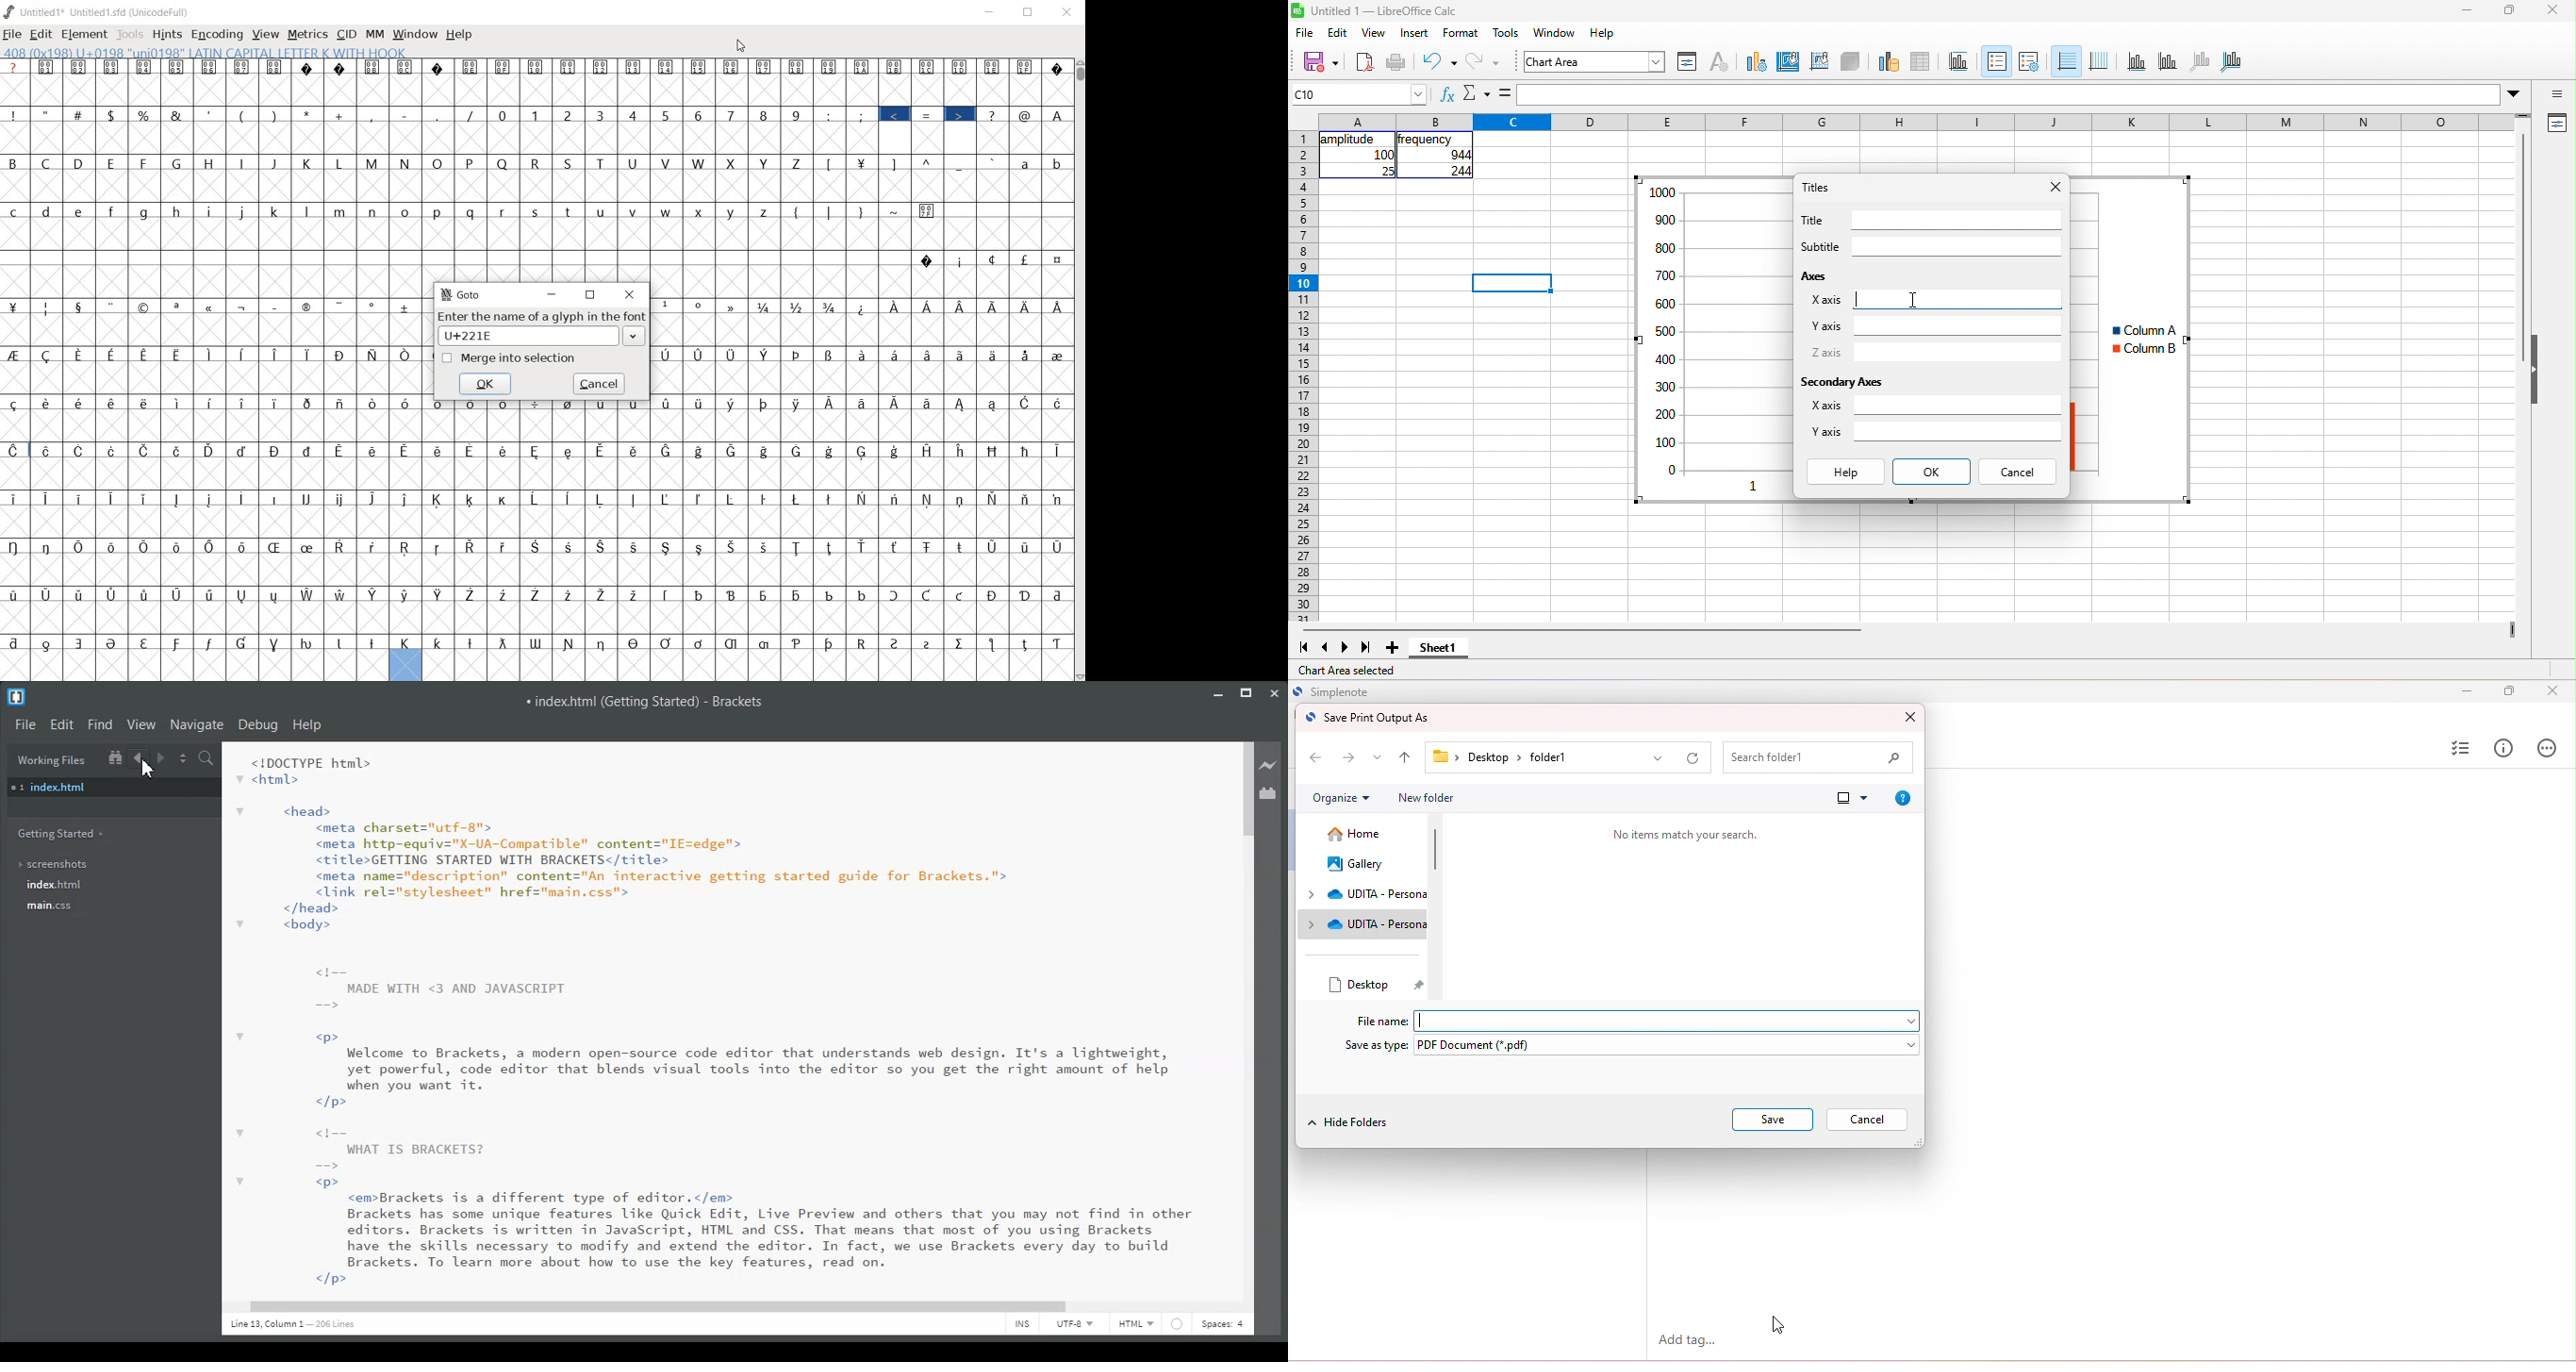 This screenshot has width=2576, height=1372. I want to click on cancel, so click(2017, 472).